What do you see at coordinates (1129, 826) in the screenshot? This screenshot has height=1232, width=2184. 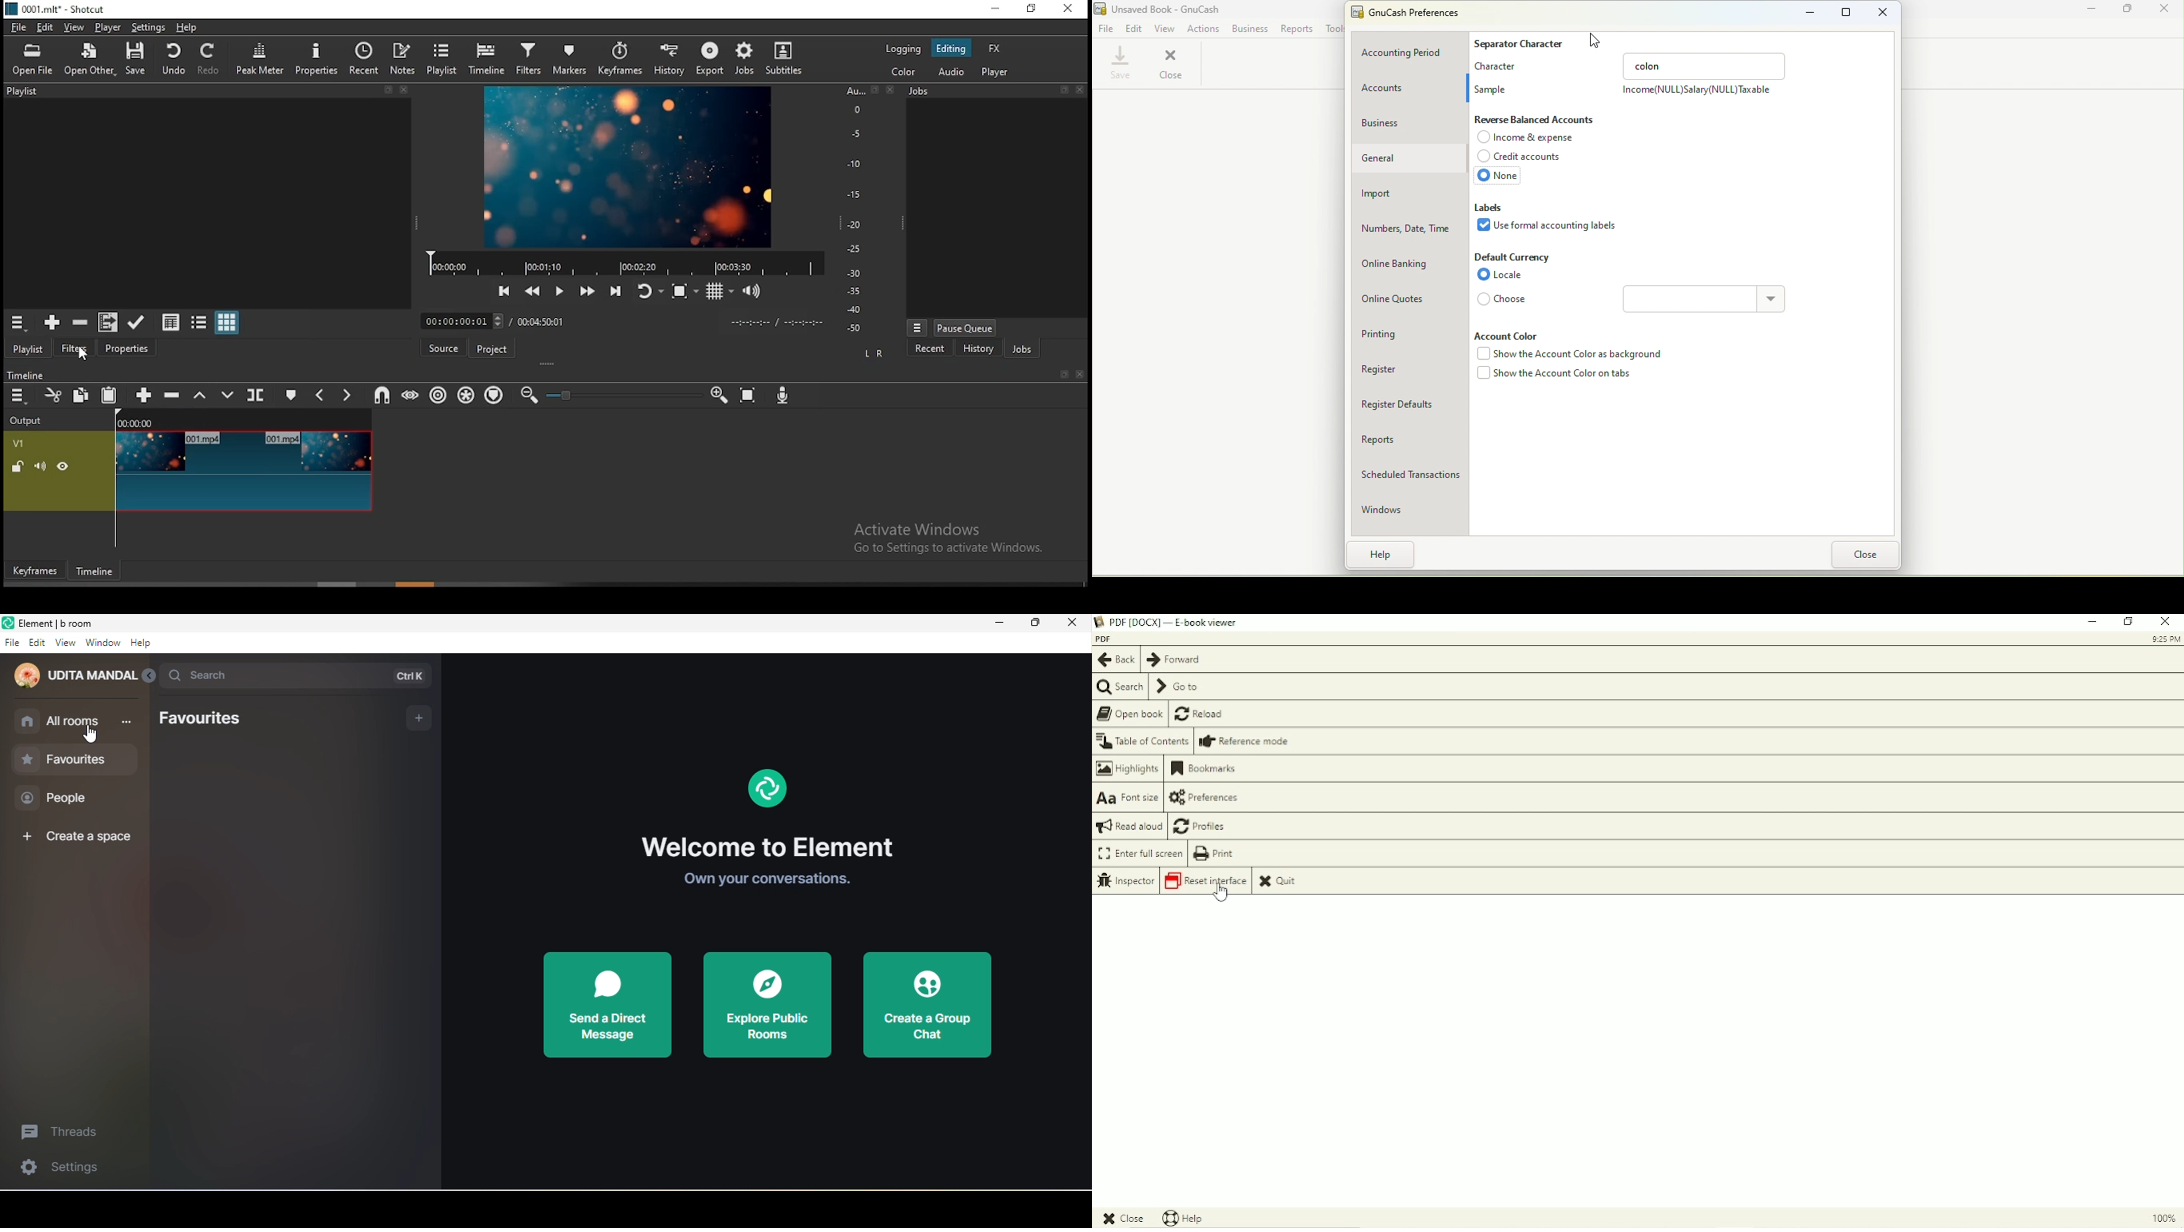 I see `Read aloud` at bounding box center [1129, 826].